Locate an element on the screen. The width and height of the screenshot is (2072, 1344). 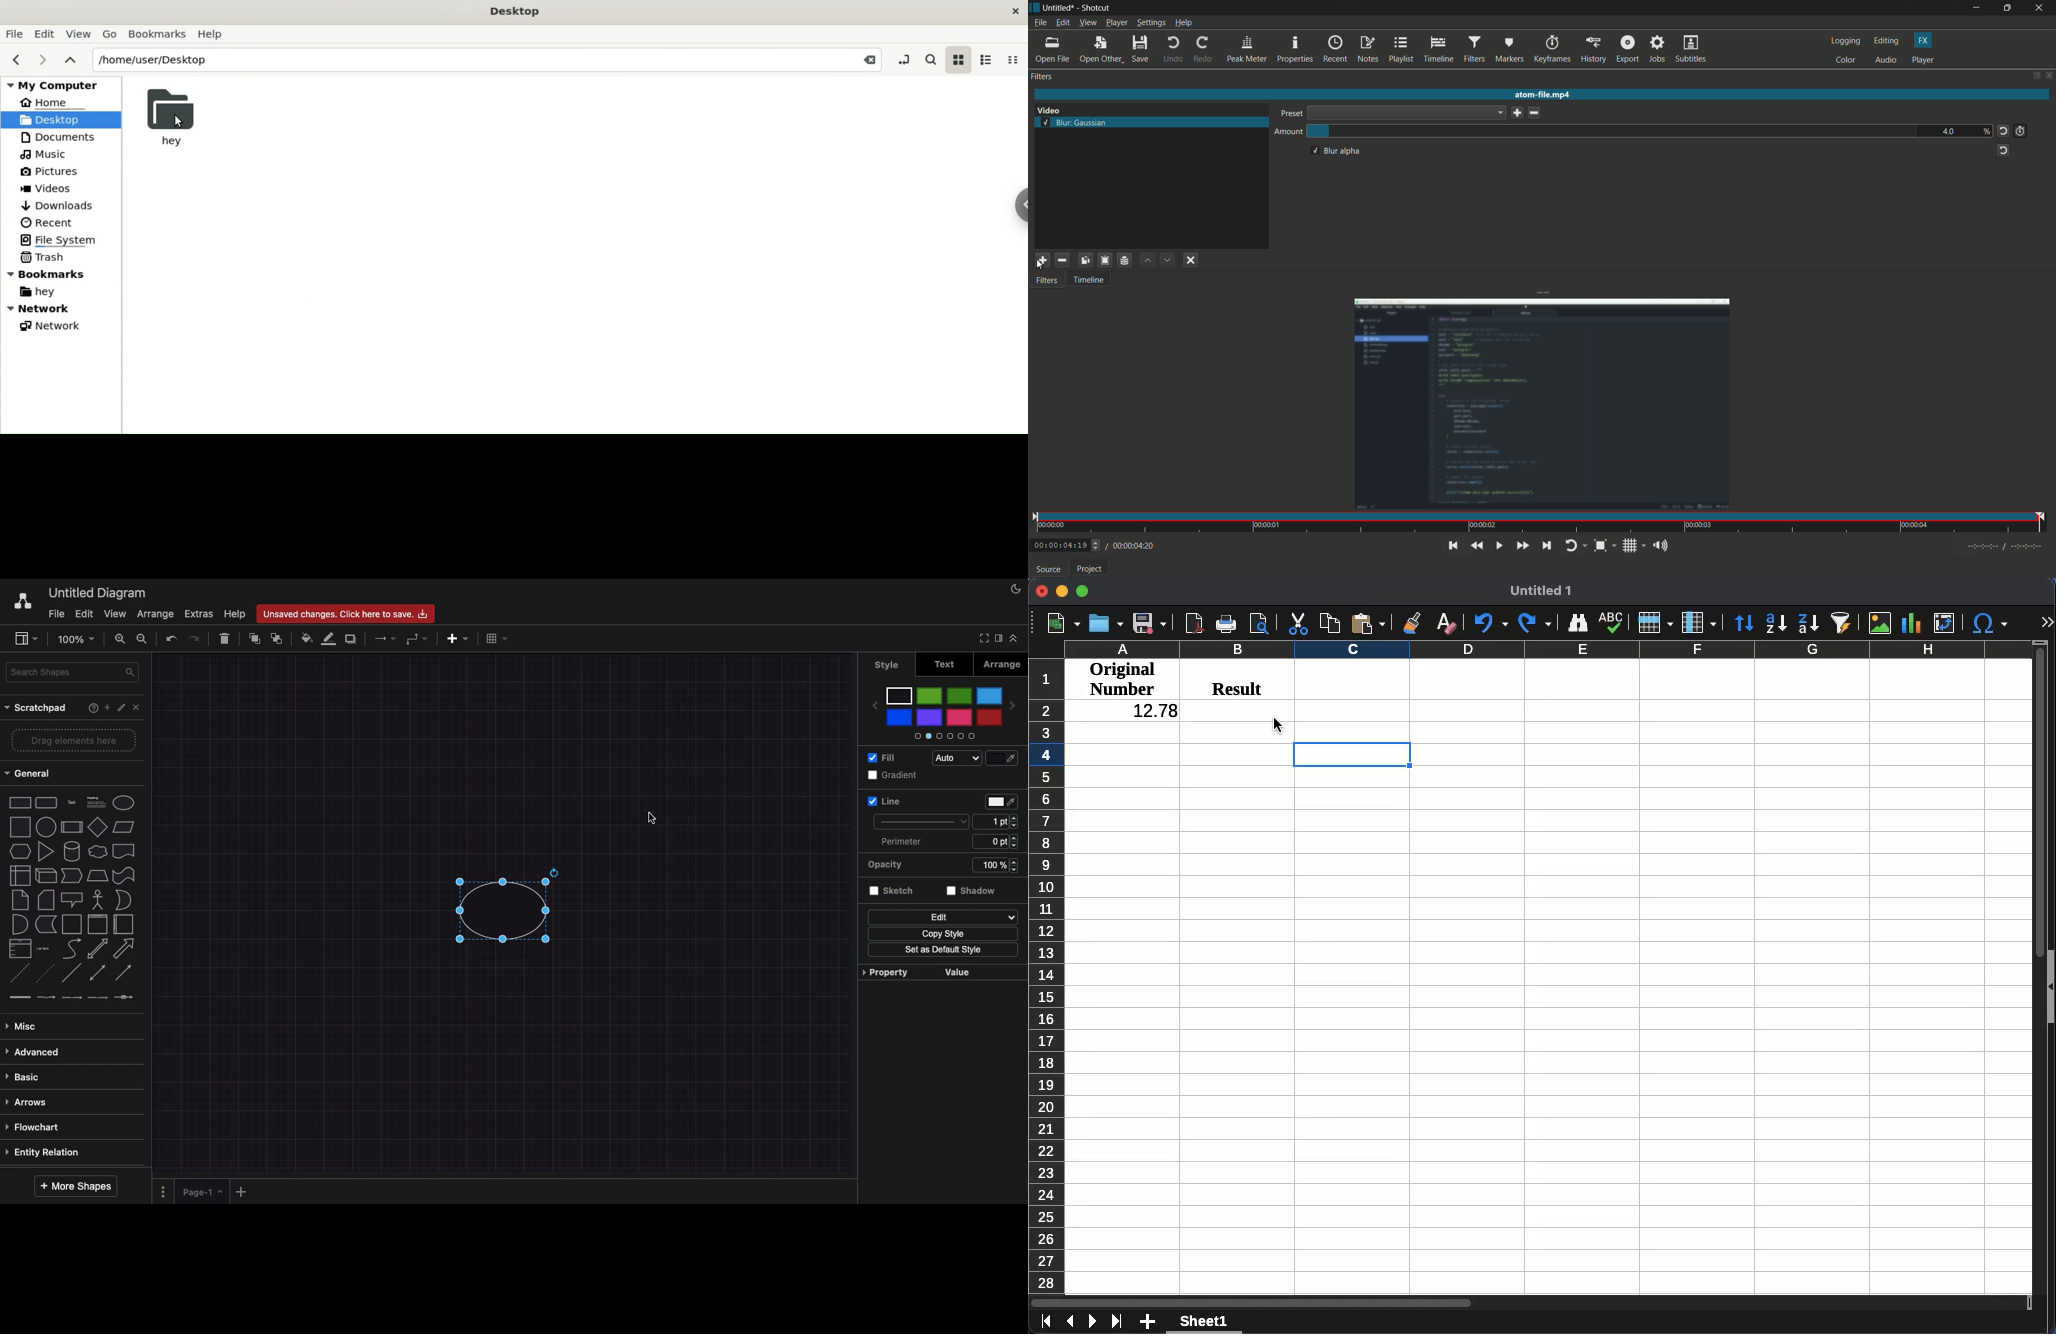
new is located at coordinates (1064, 622).